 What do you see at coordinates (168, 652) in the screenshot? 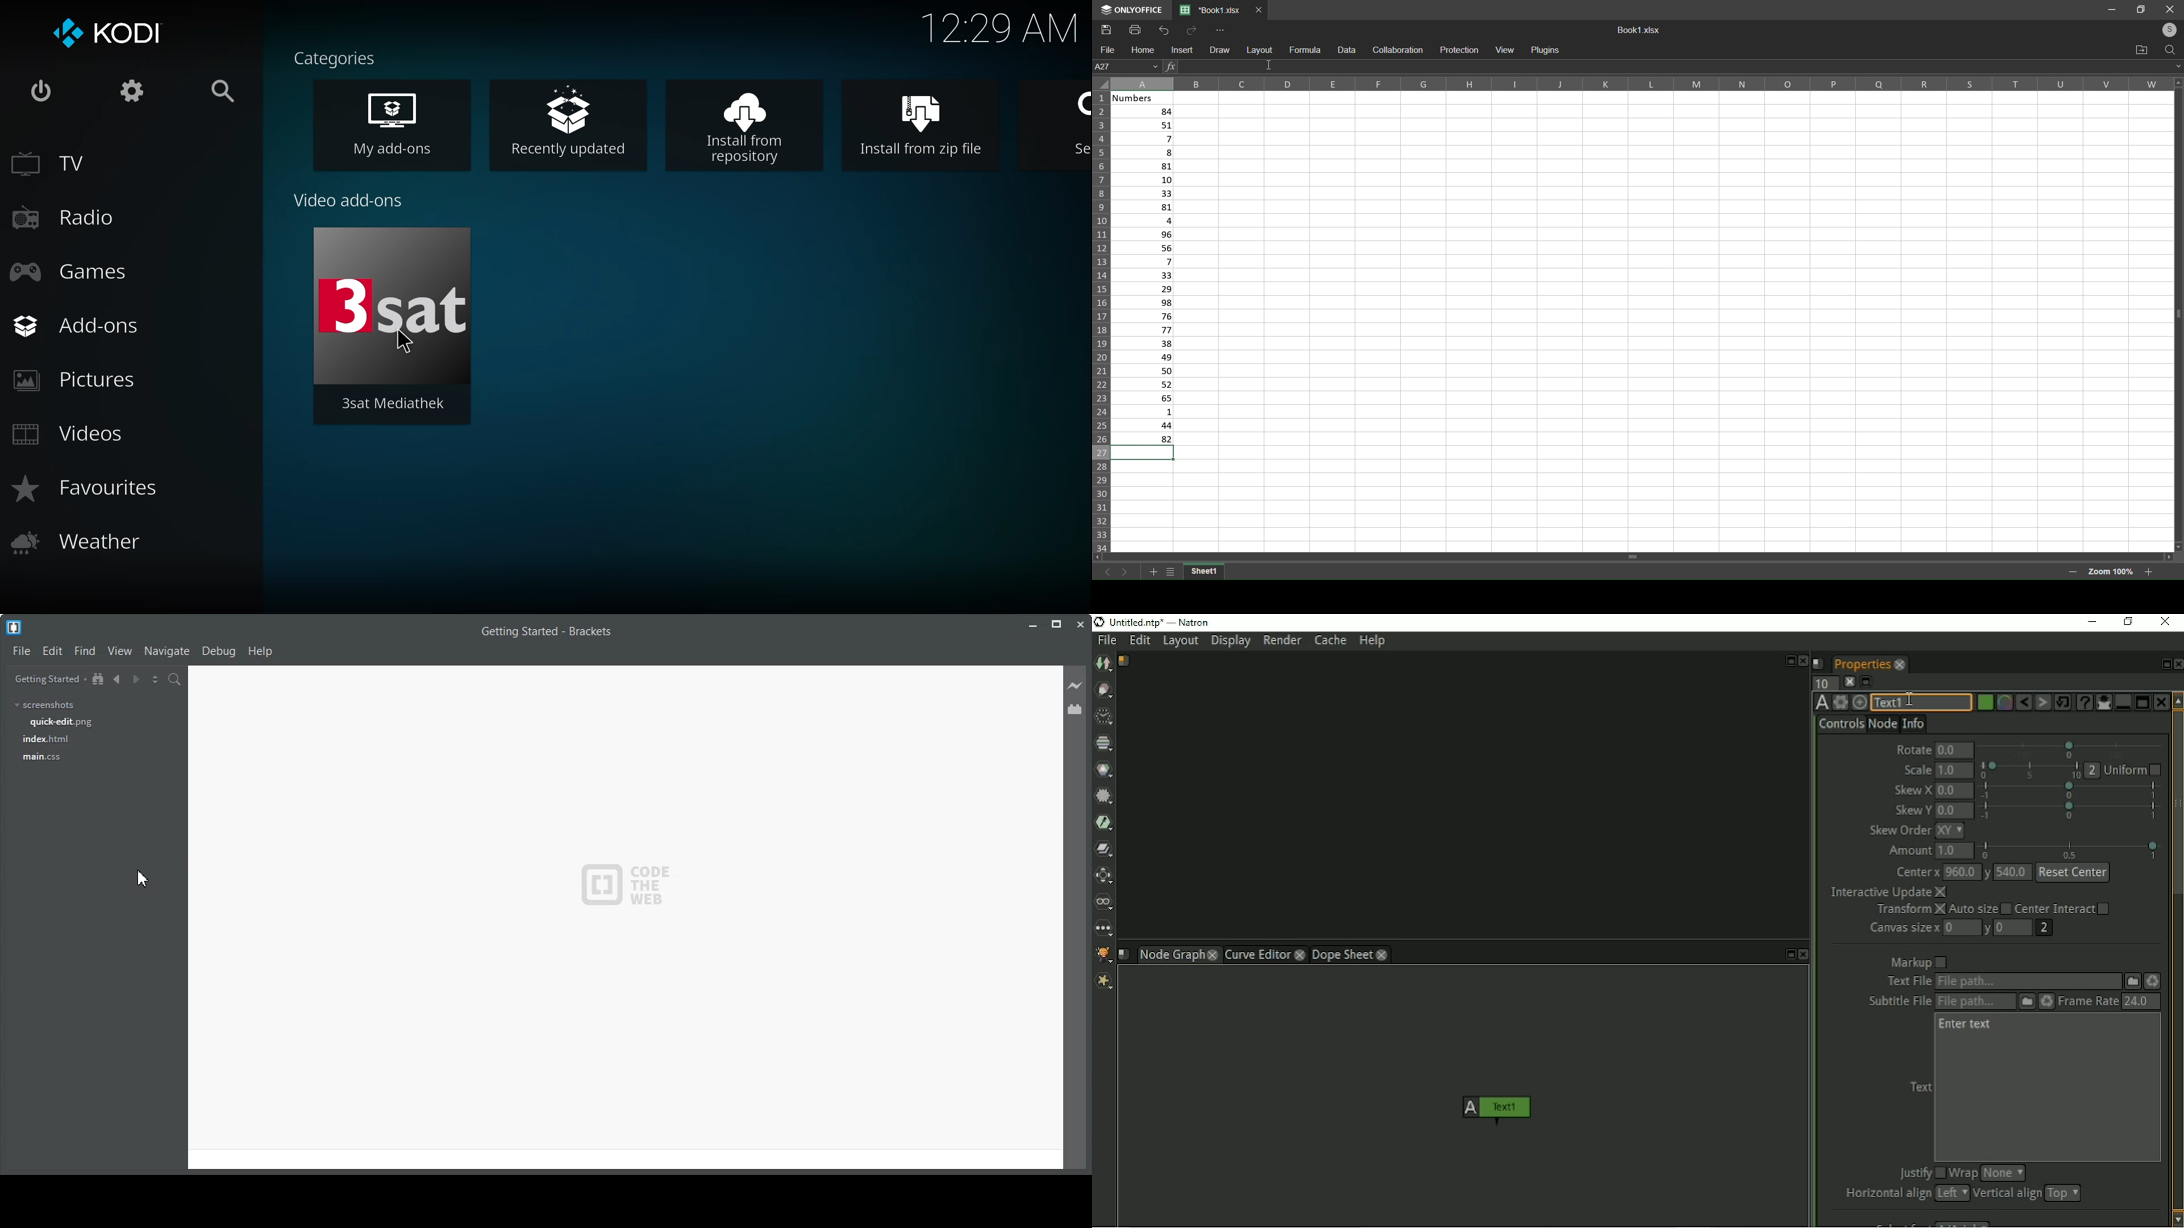
I see `Navigate` at bounding box center [168, 652].